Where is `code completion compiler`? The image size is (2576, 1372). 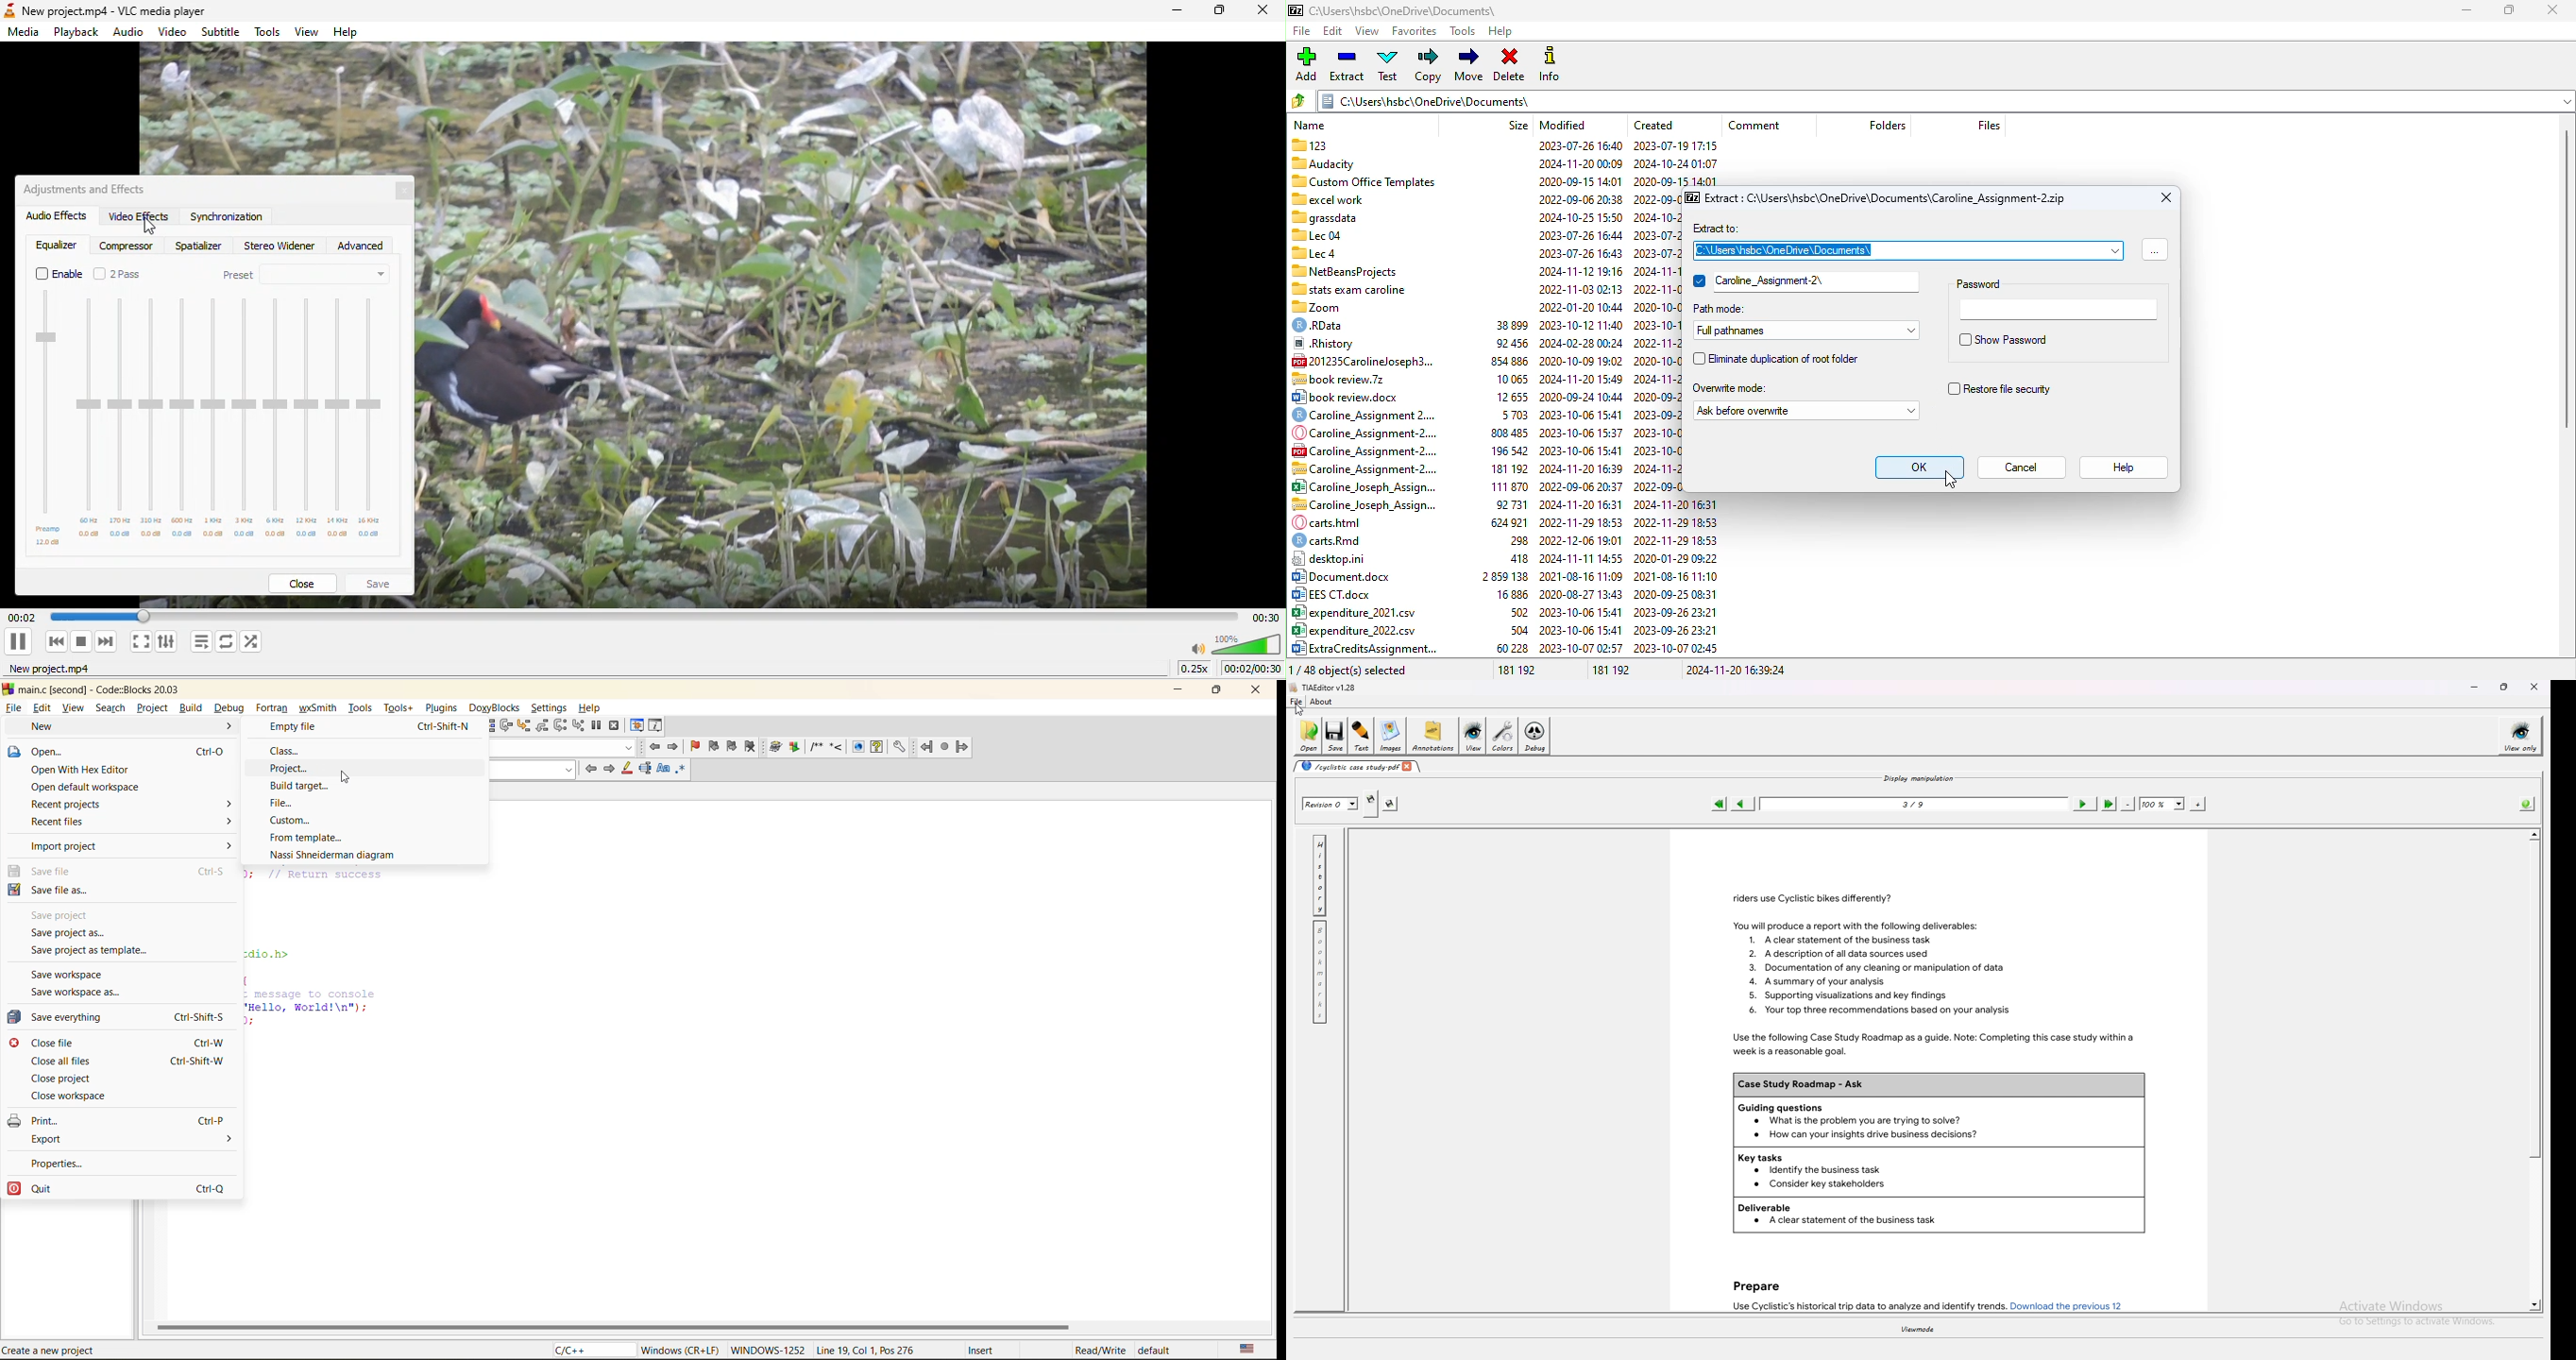
code completion compiler is located at coordinates (565, 748).